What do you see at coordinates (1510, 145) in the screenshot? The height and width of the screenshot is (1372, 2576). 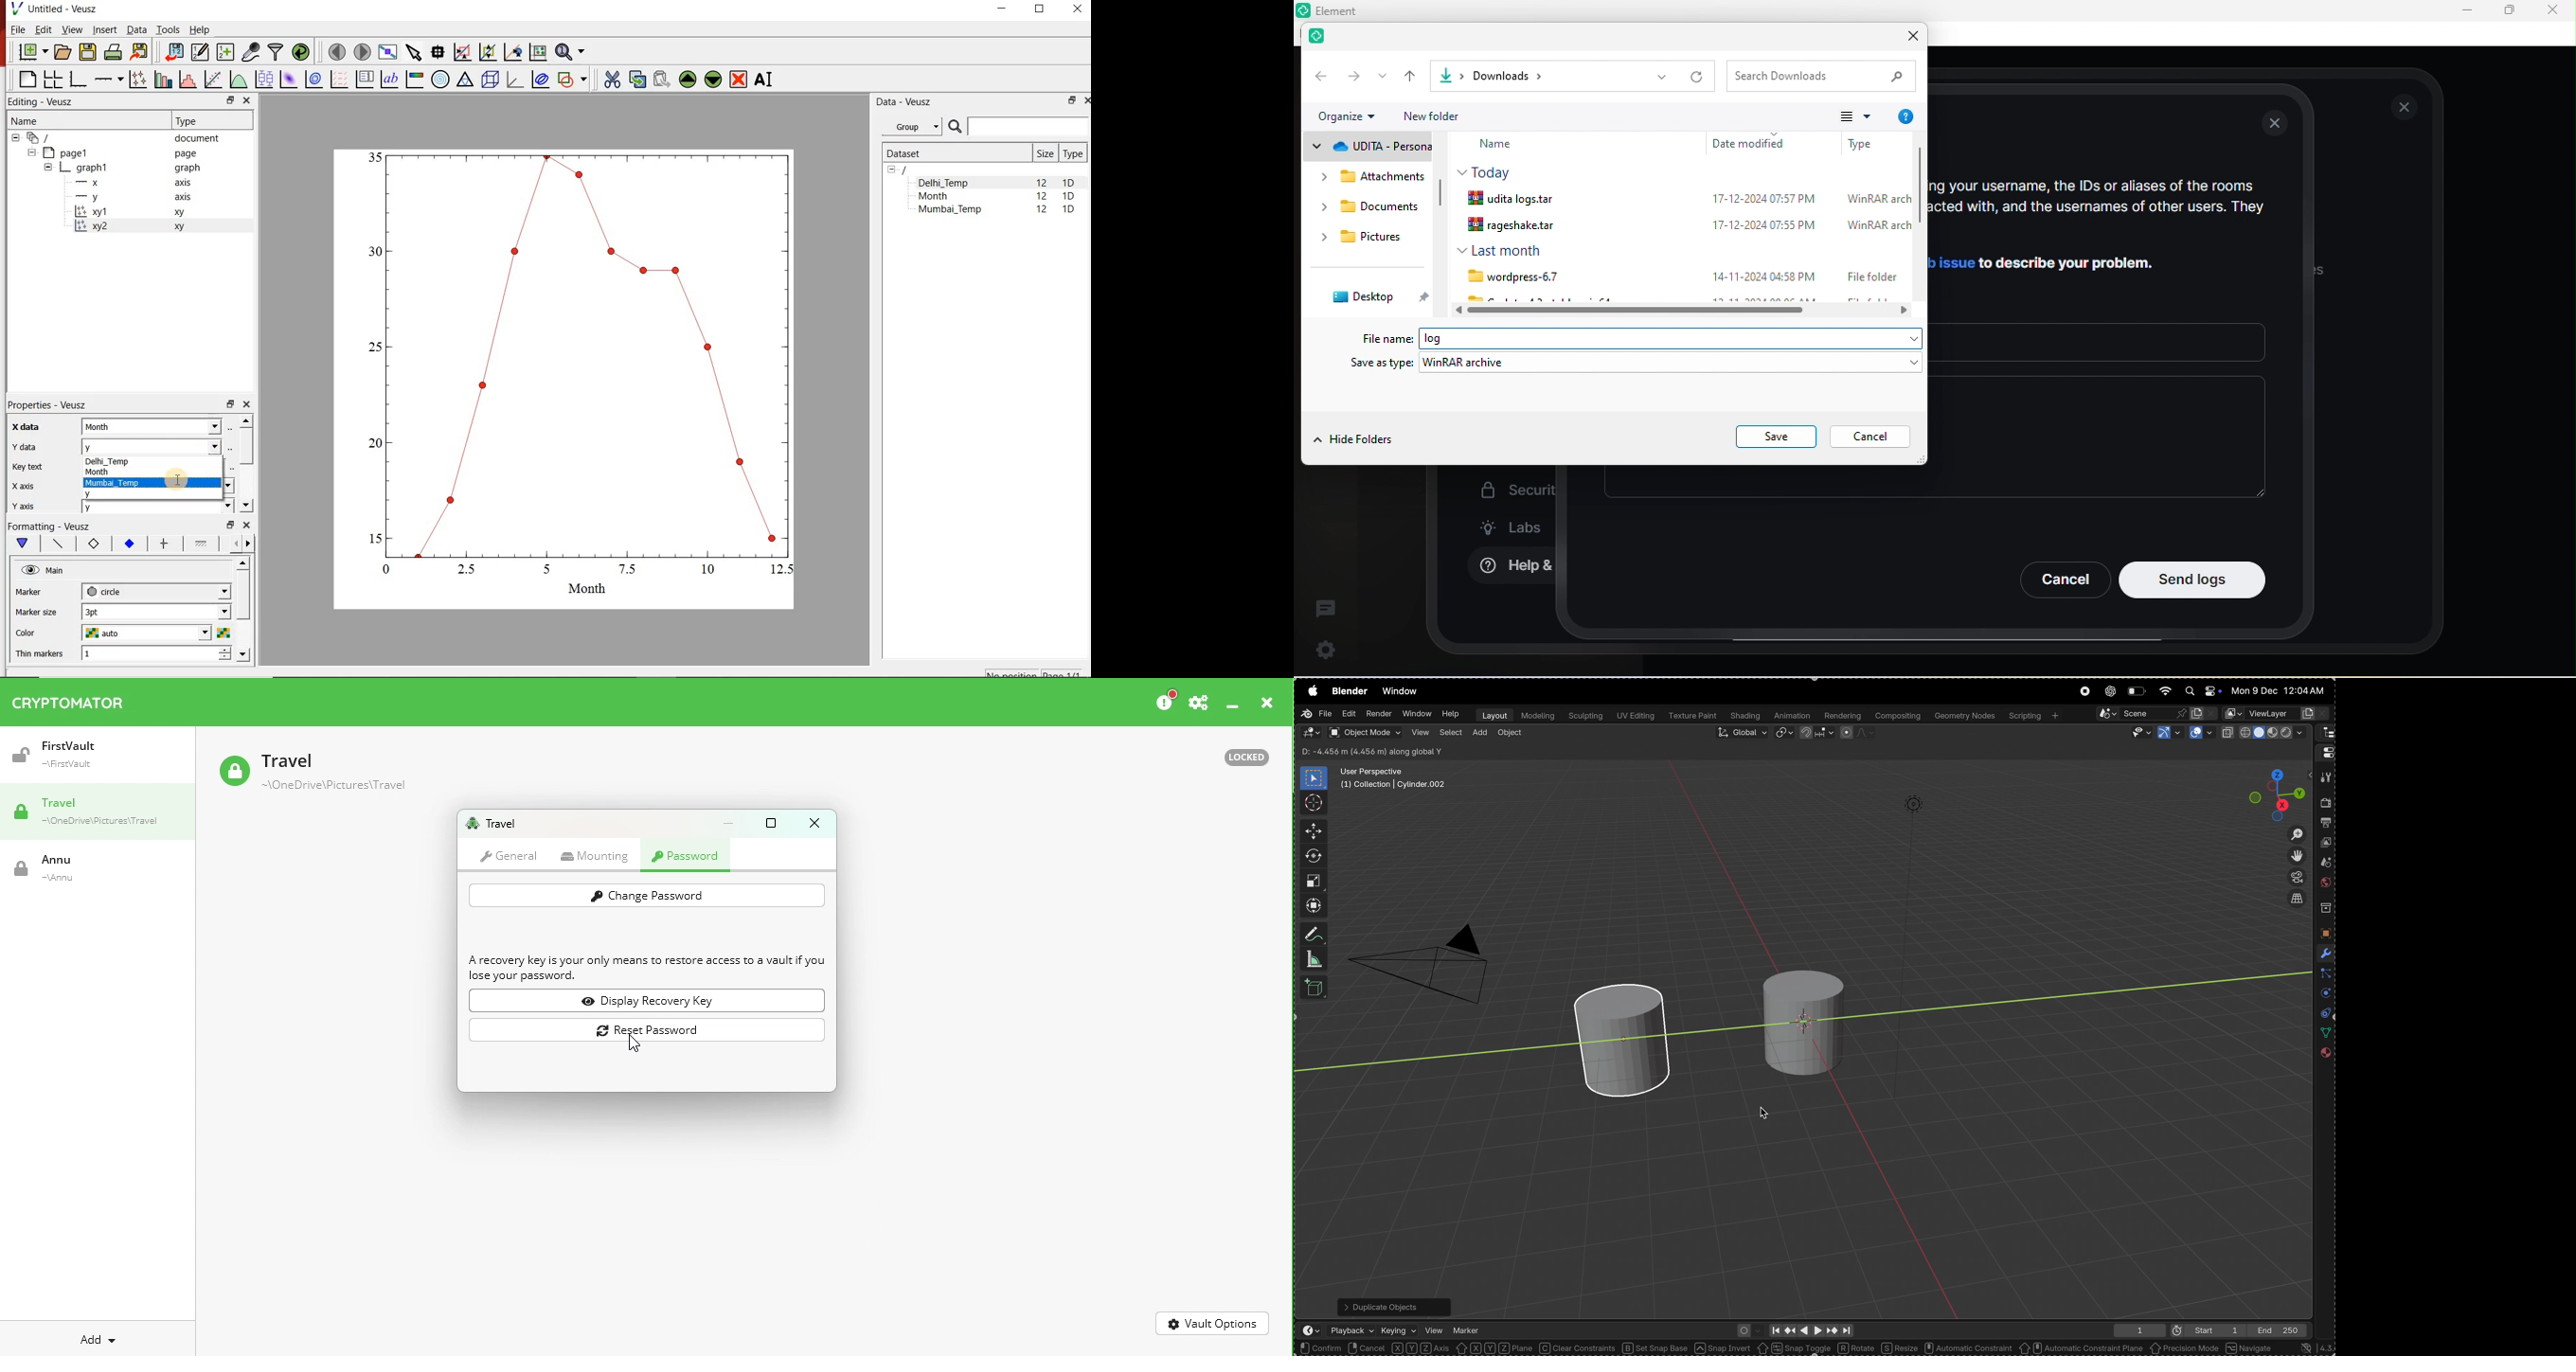 I see `name` at bounding box center [1510, 145].